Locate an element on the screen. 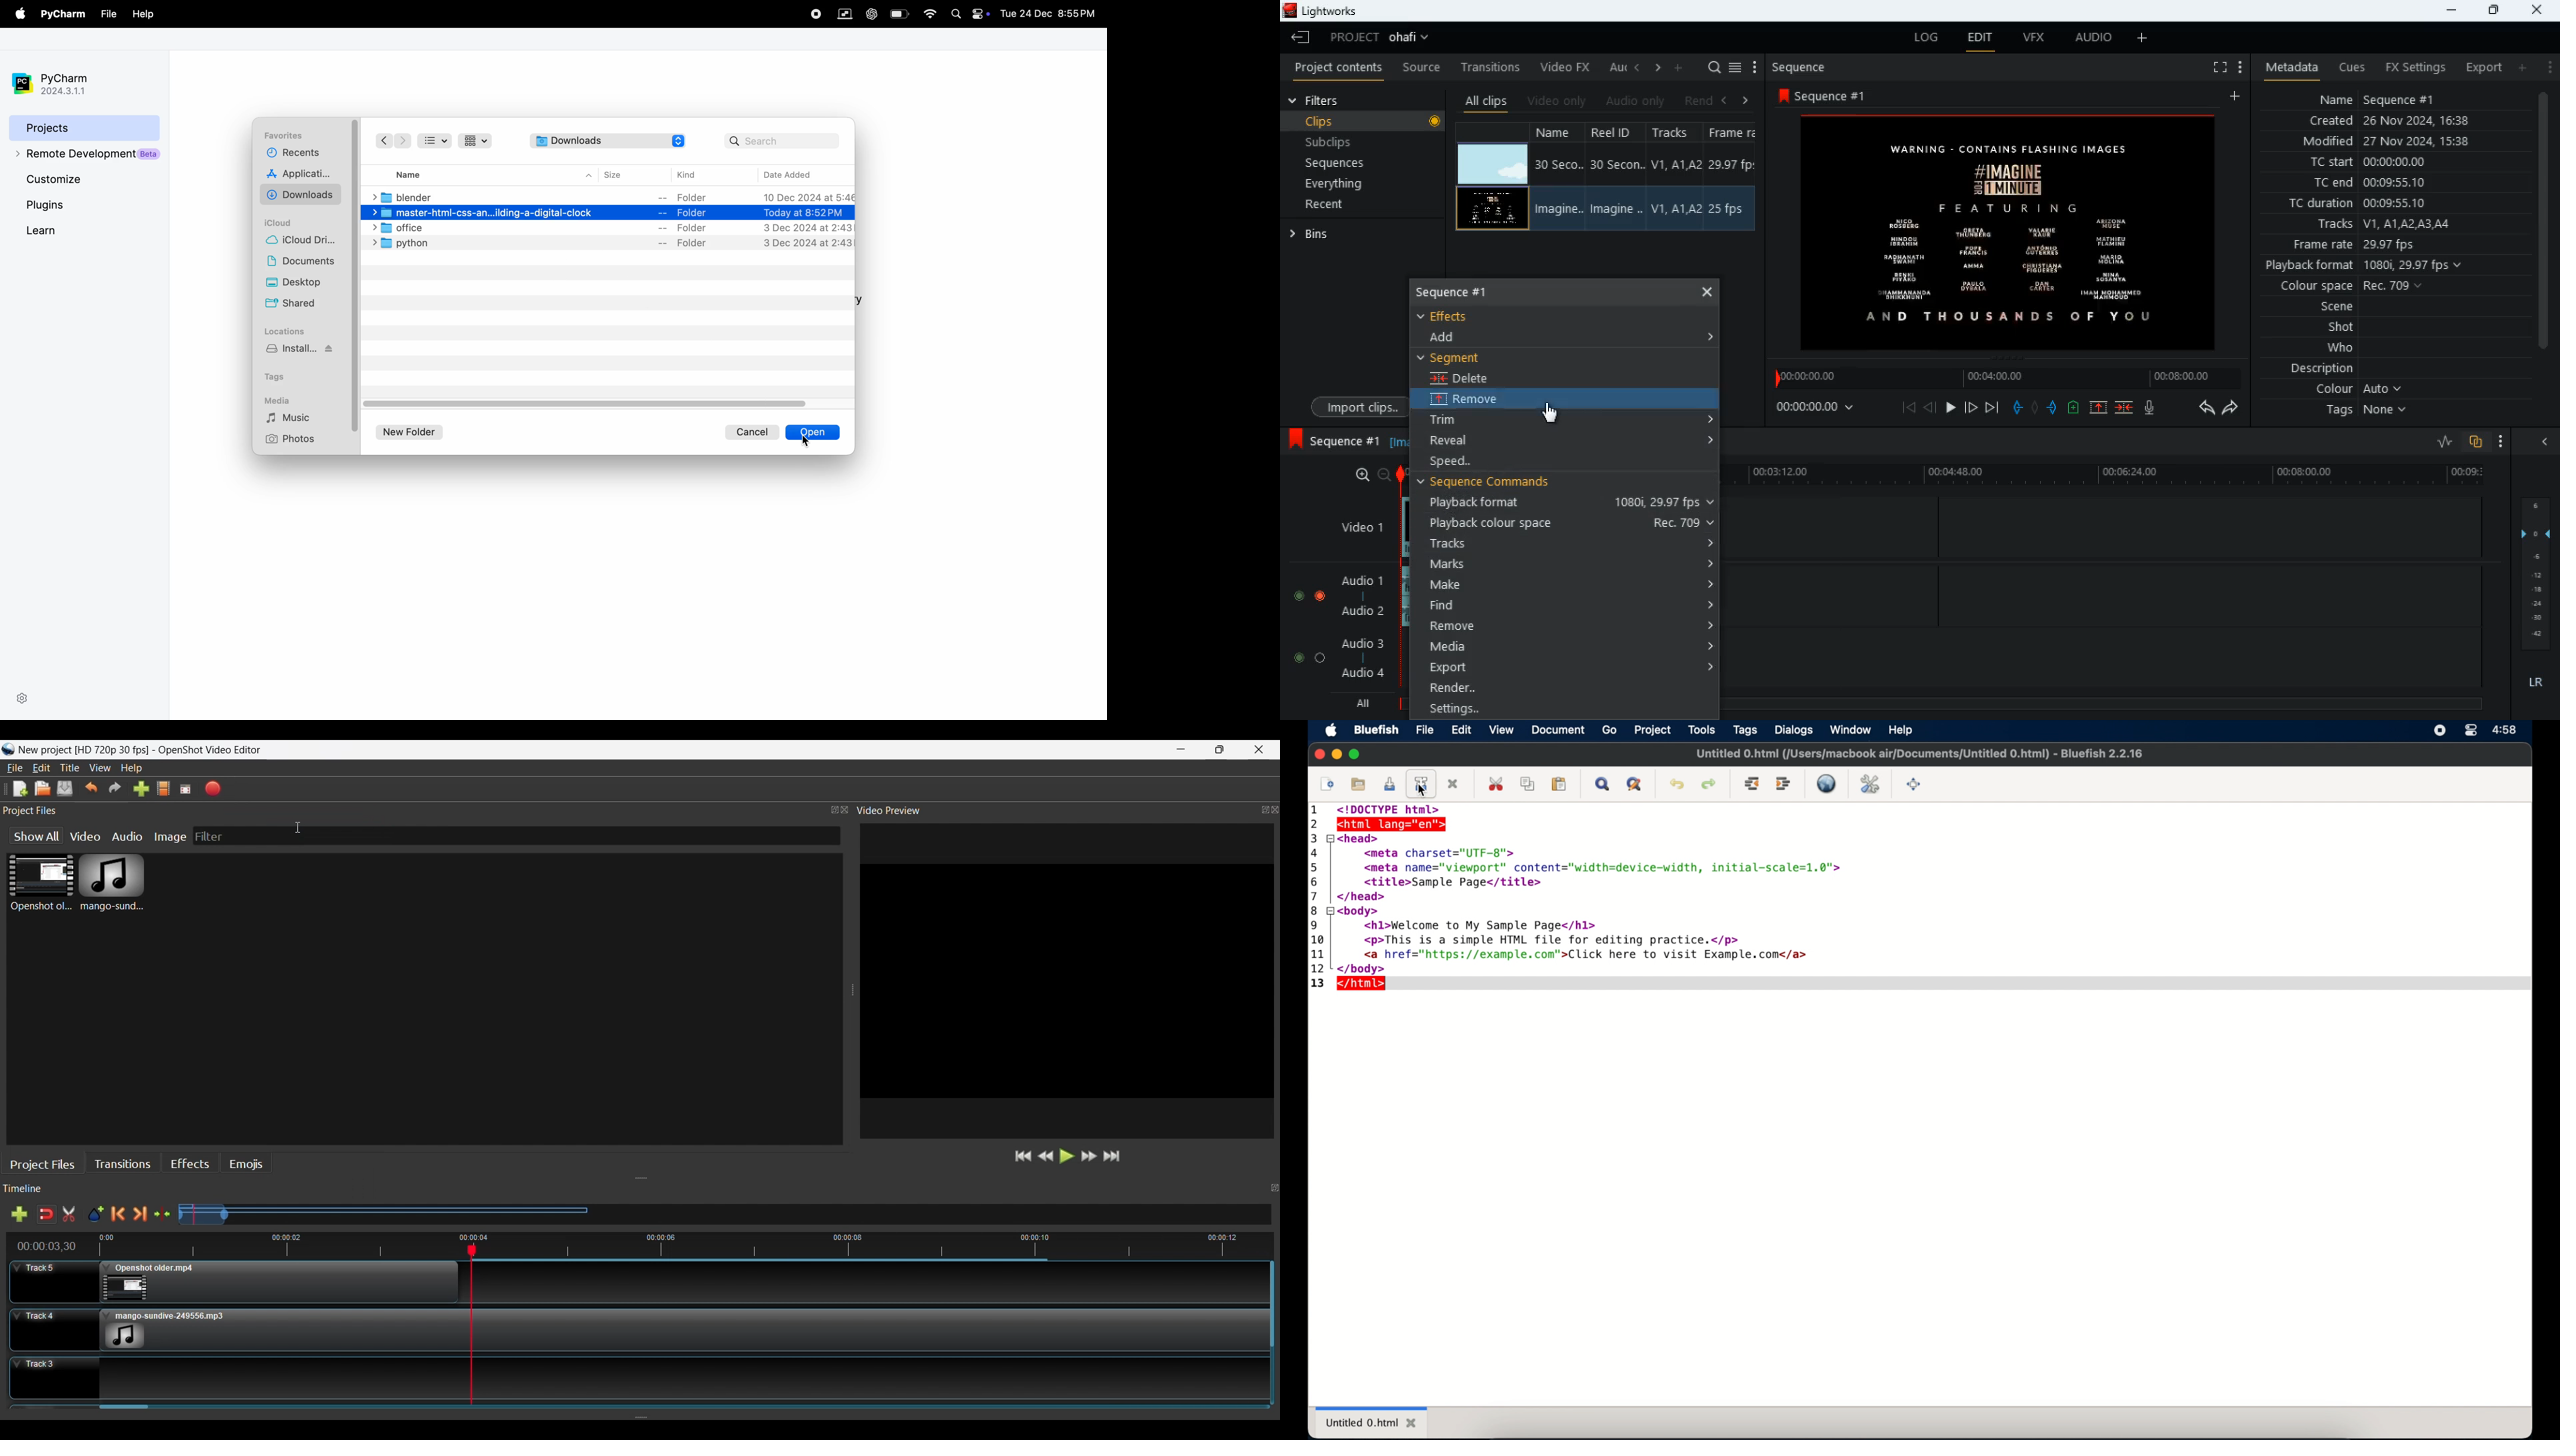 The width and height of the screenshot is (2576, 1456). name is located at coordinates (1557, 177).